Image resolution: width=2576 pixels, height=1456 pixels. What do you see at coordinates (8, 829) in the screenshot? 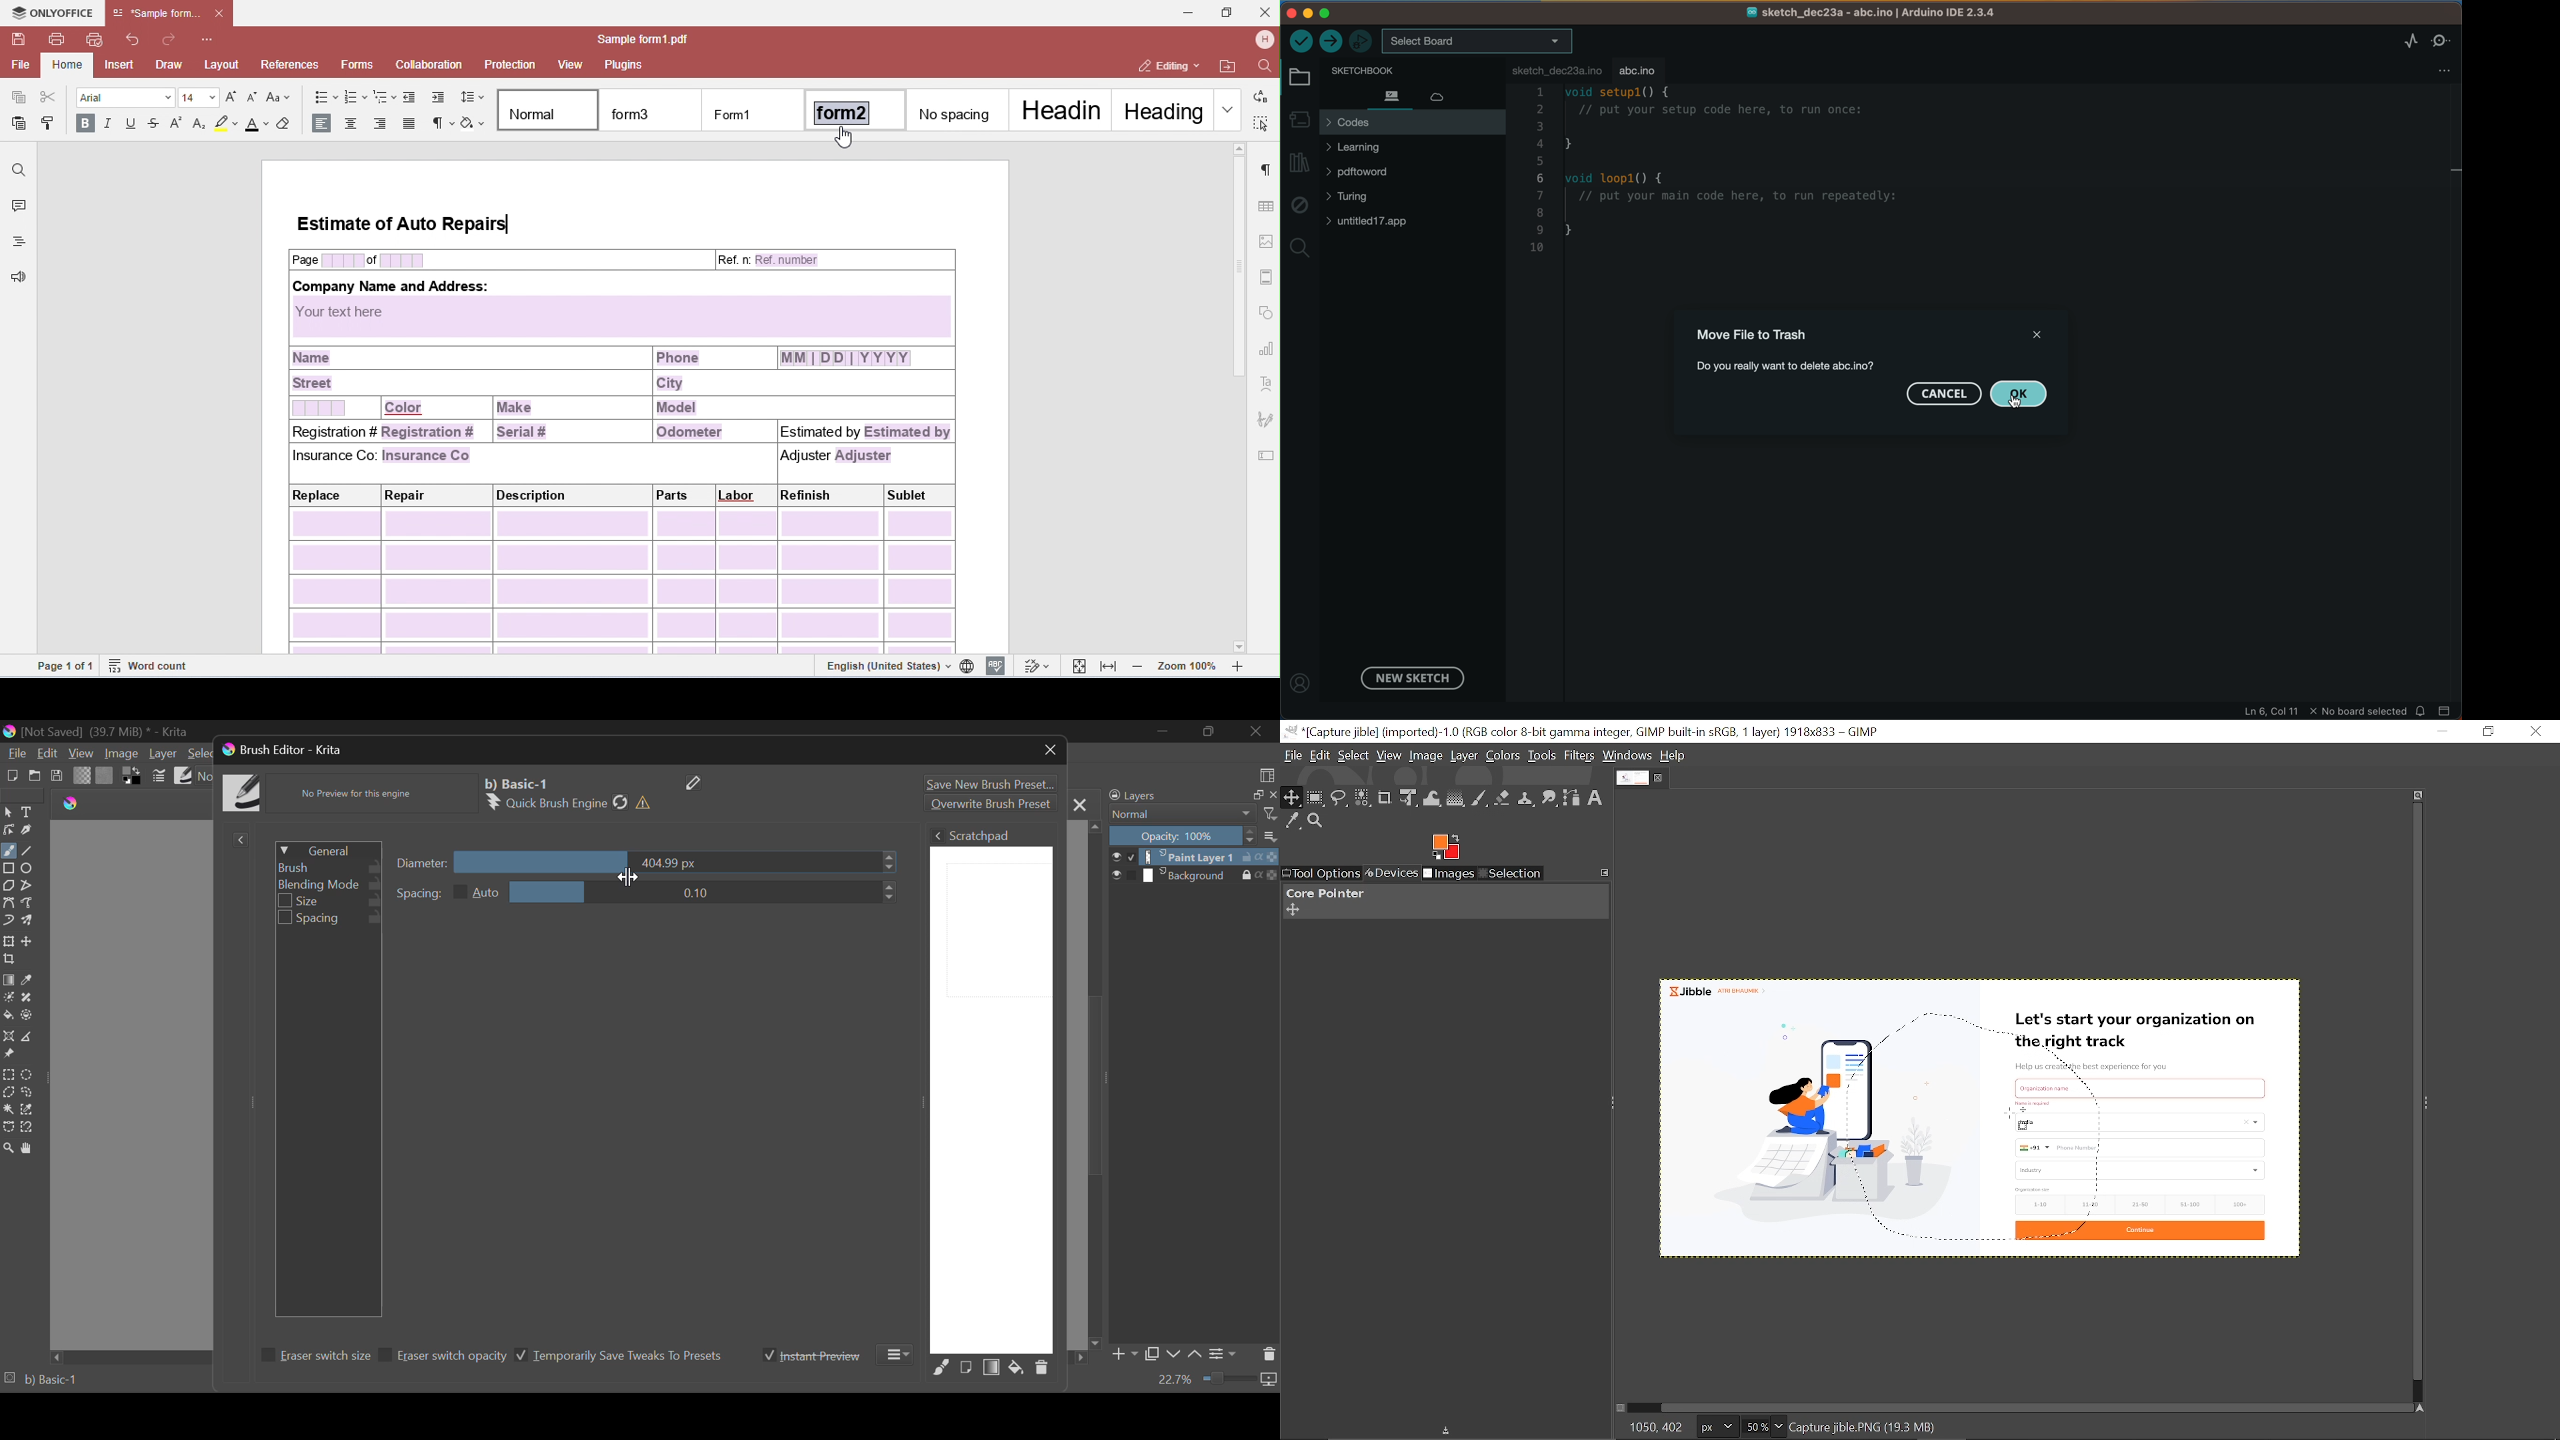
I see `Edit Shapes` at bounding box center [8, 829].